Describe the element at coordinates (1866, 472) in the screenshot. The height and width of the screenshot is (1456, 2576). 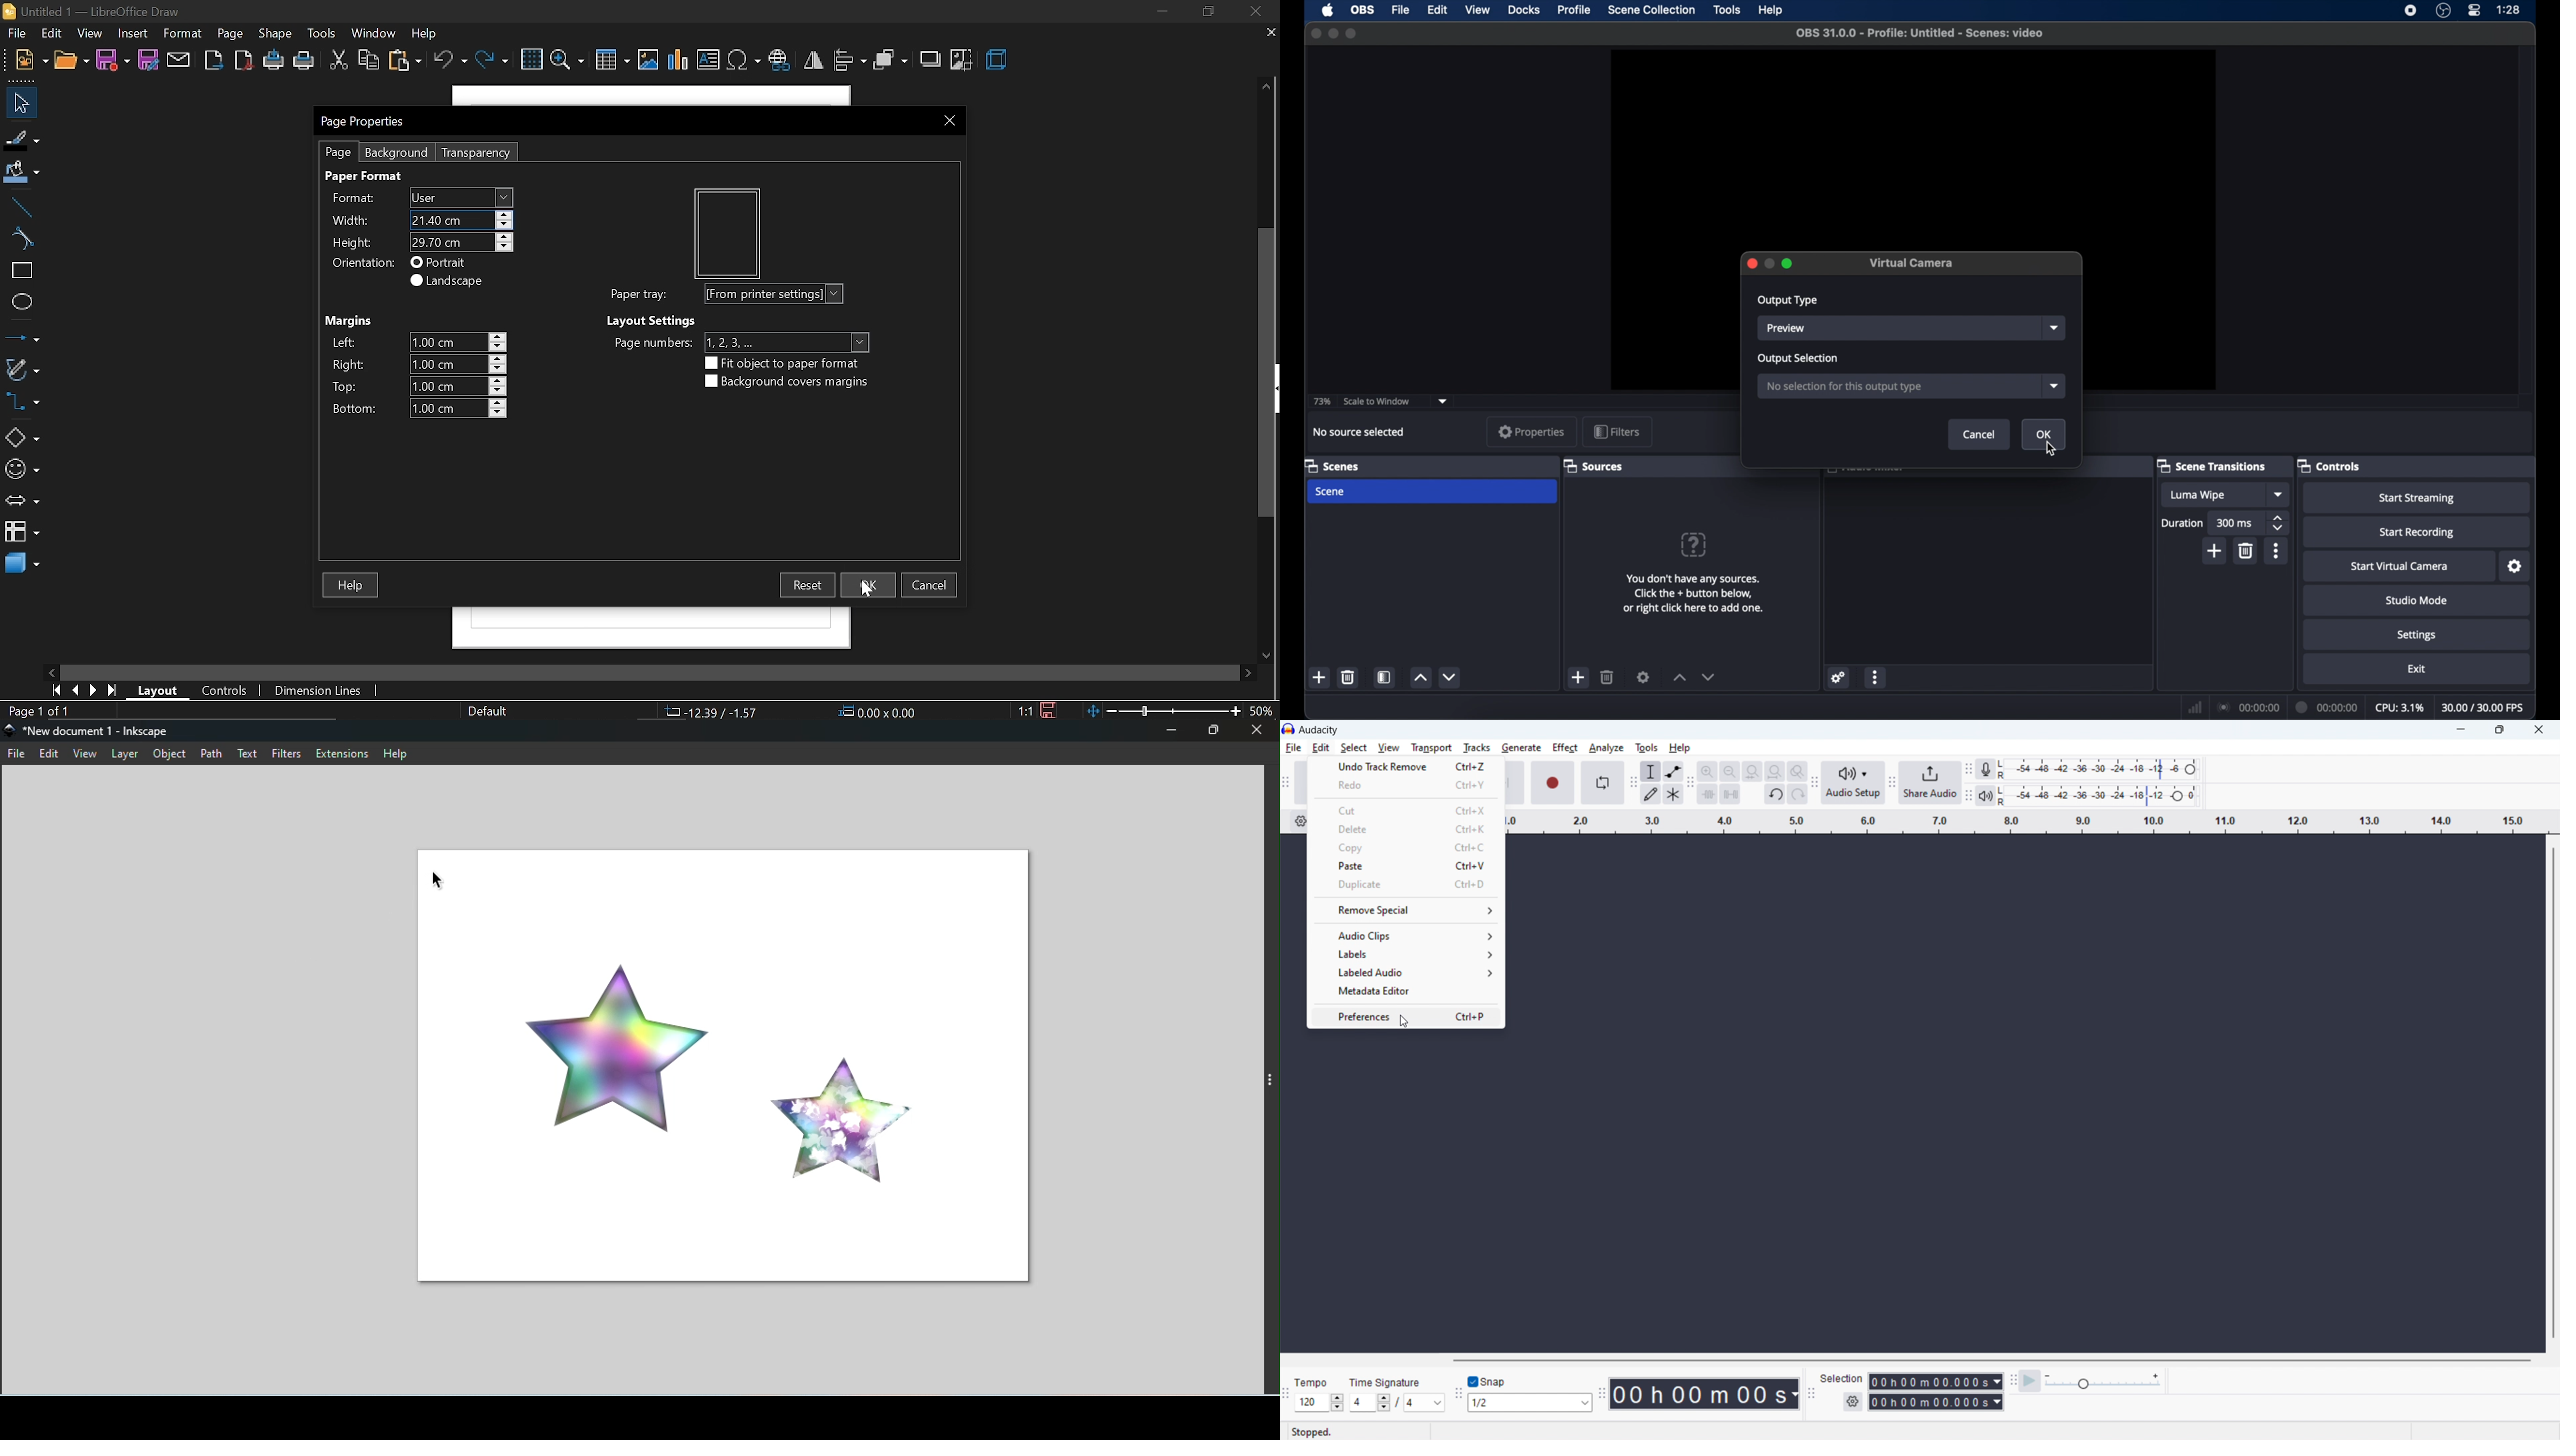
I see `audio mixer` at that location.